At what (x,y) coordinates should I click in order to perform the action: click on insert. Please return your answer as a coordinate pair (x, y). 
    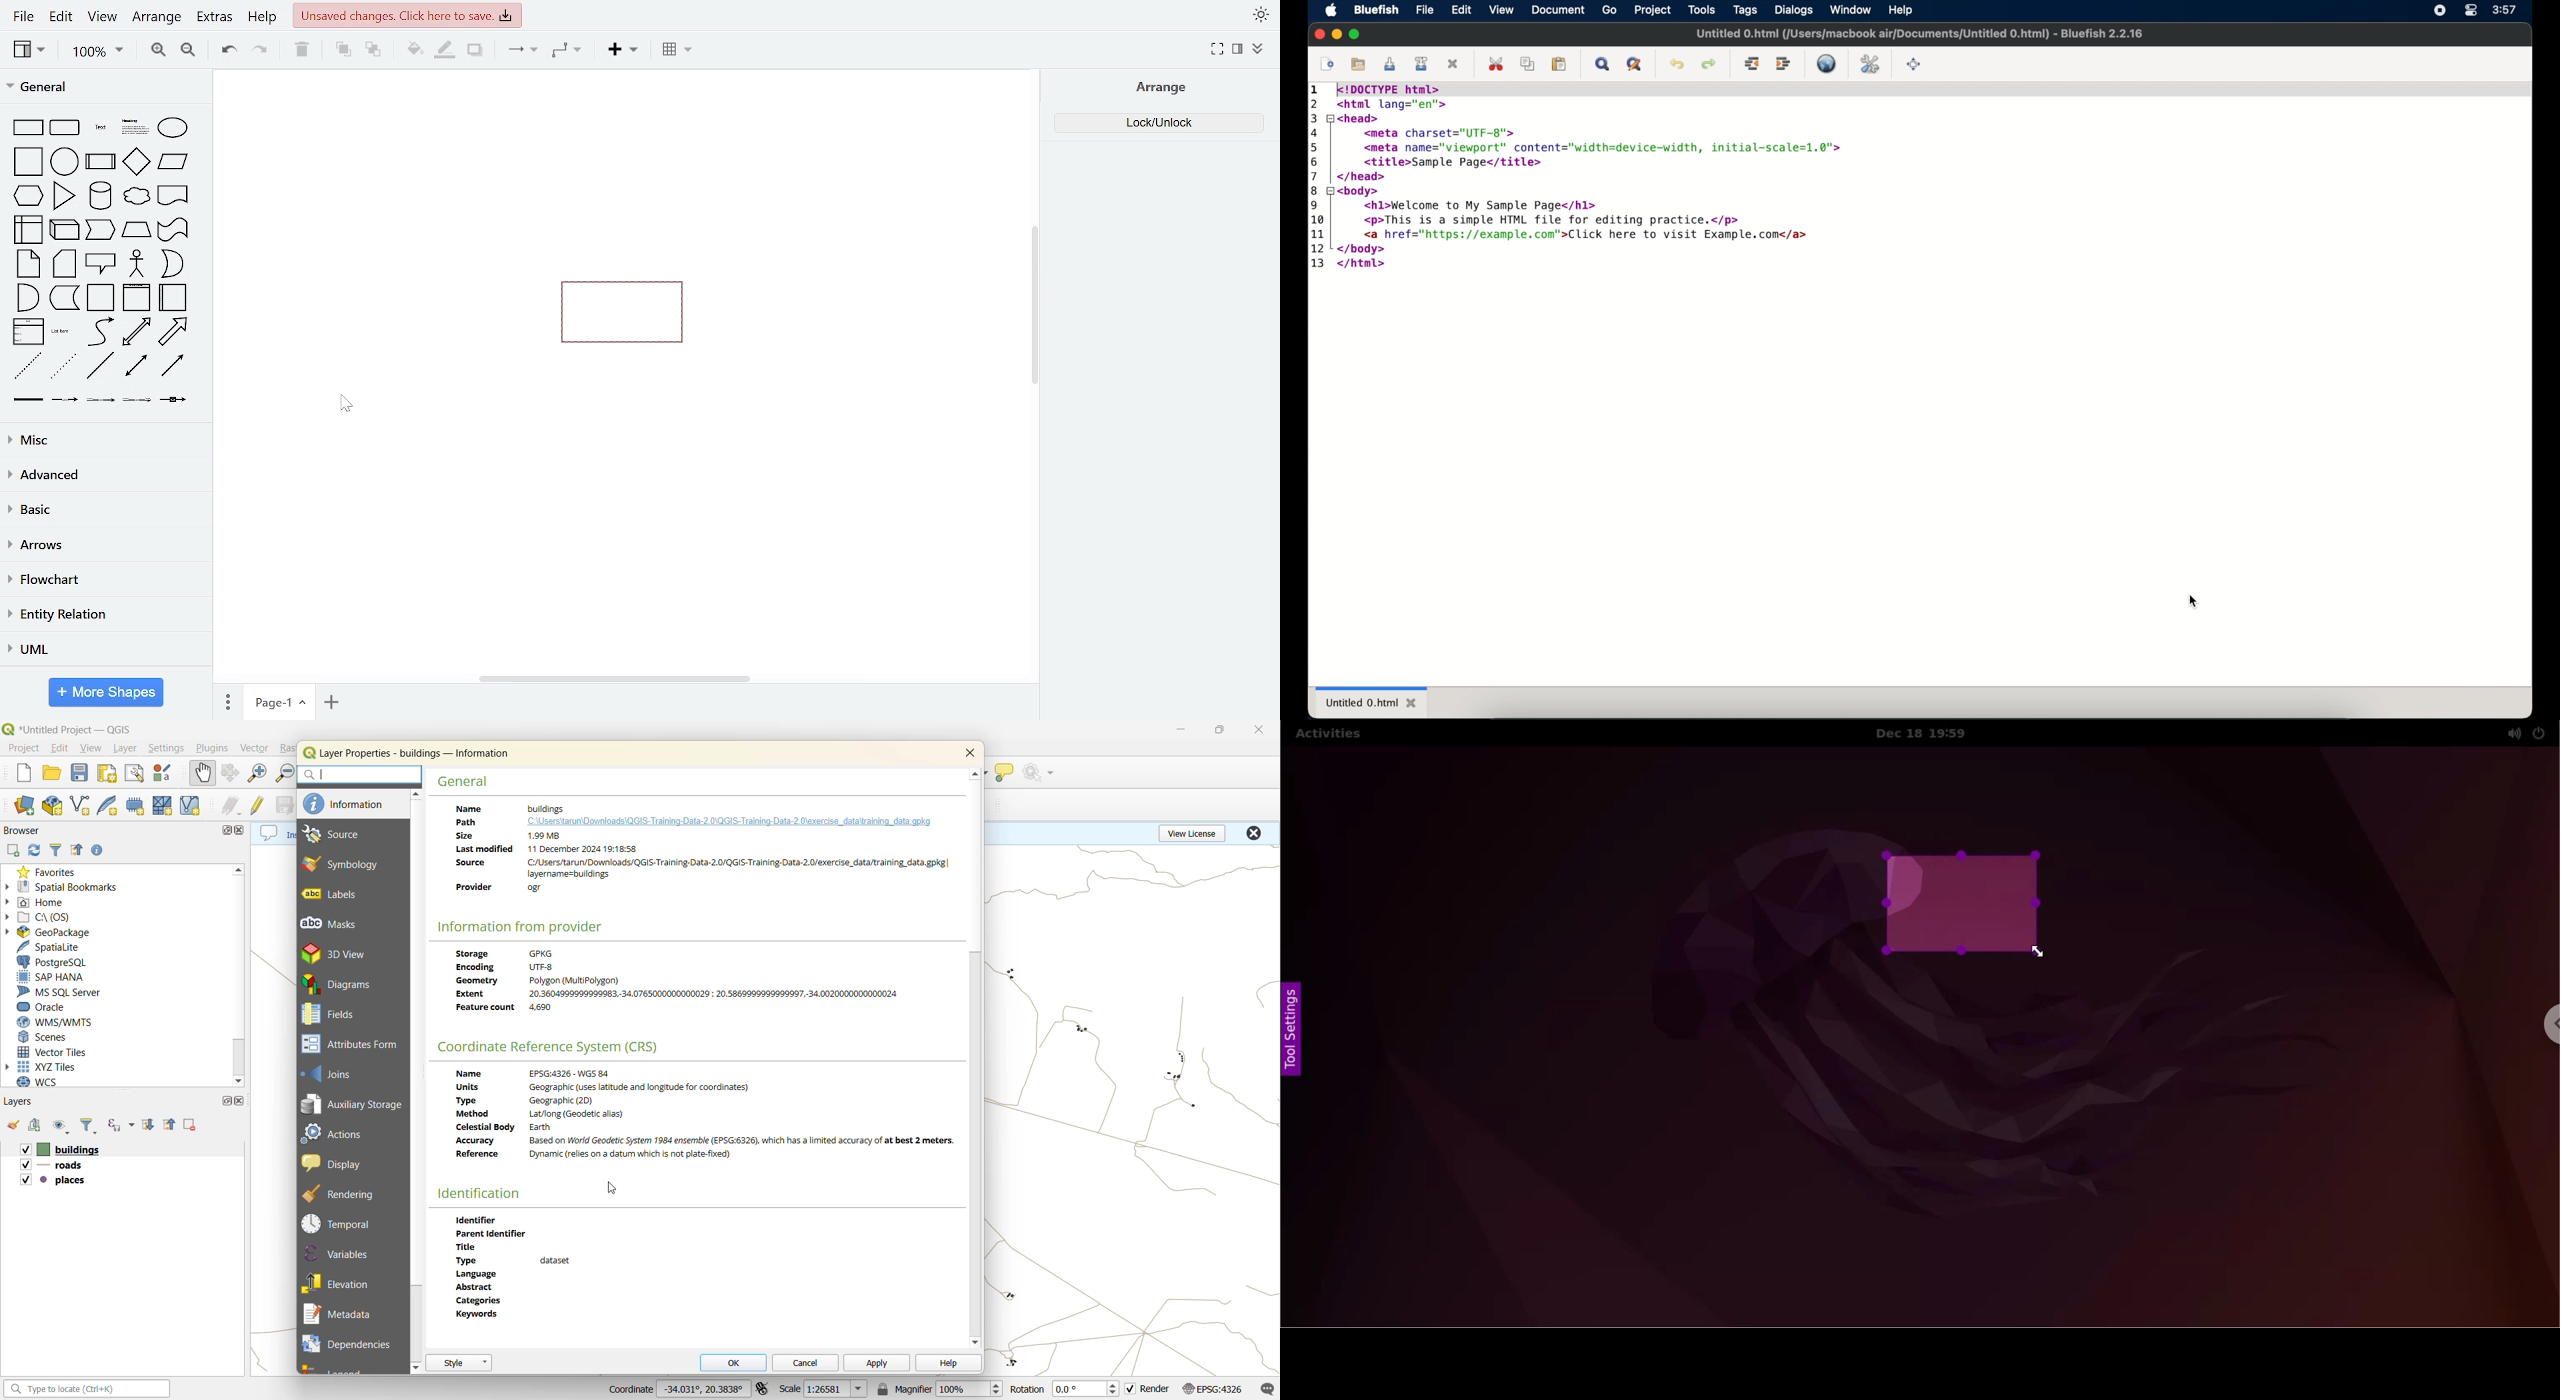
    Looking at the image, I should click on (678, 51).